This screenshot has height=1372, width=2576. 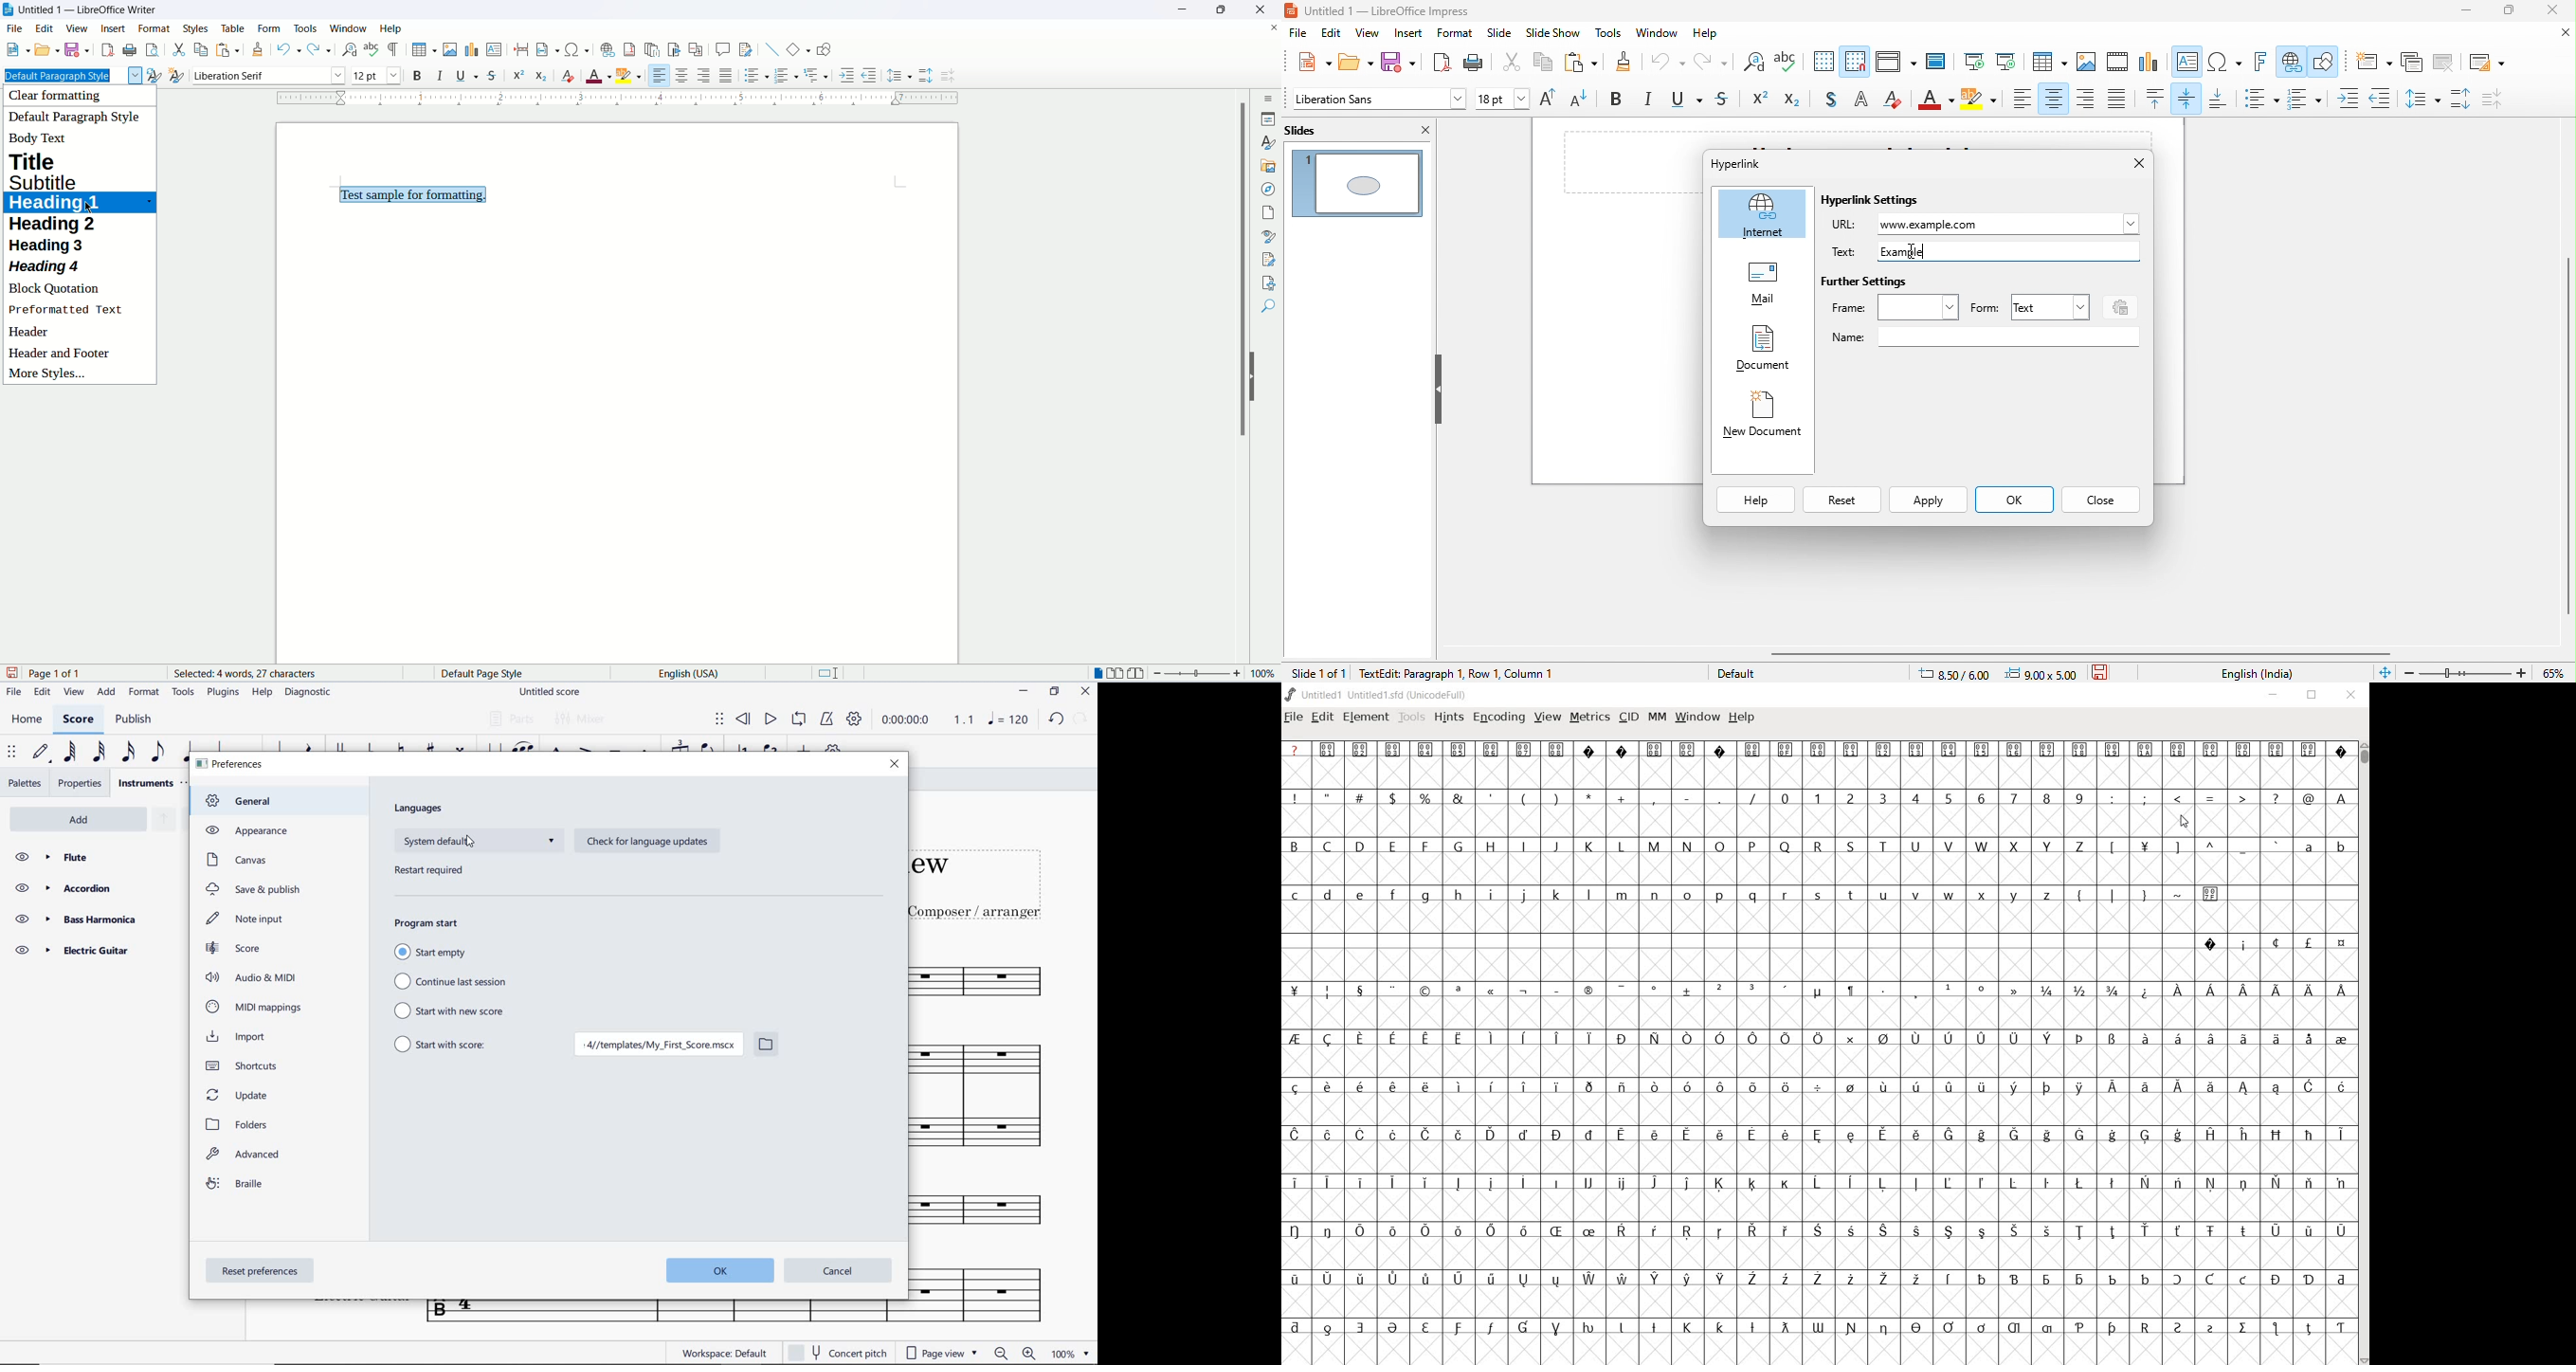 I want to click on chart, so click(x=2150, y=64).